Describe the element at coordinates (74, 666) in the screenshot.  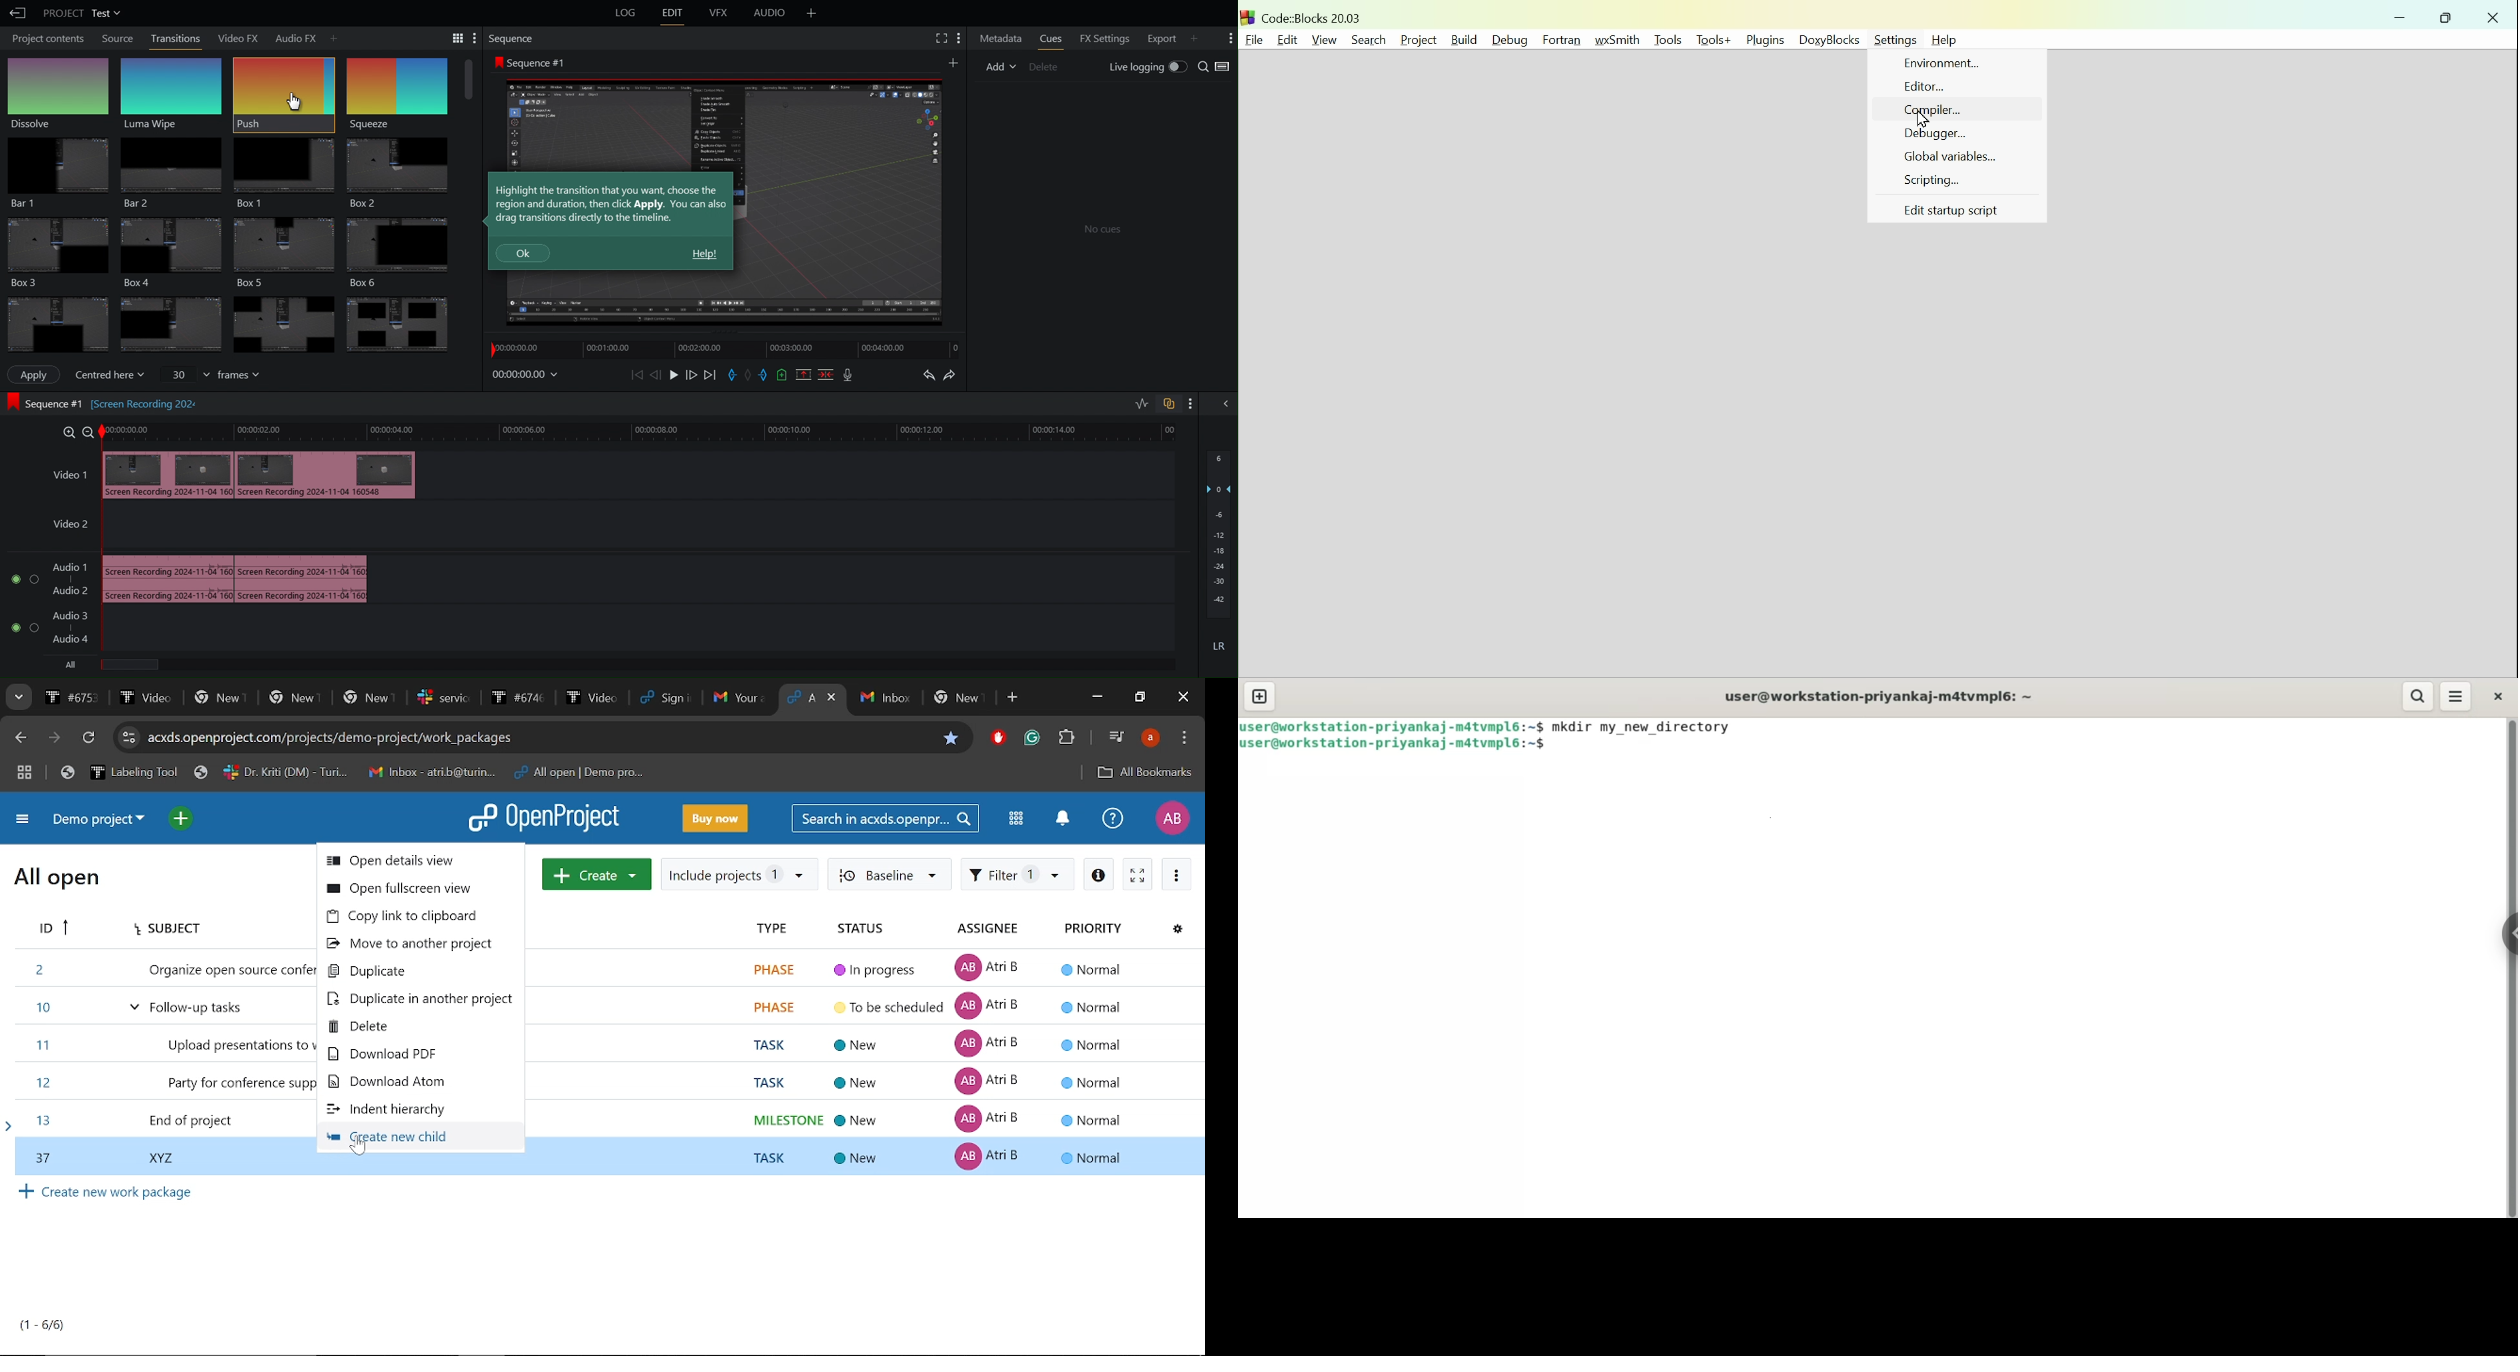
I see `All` at that location.